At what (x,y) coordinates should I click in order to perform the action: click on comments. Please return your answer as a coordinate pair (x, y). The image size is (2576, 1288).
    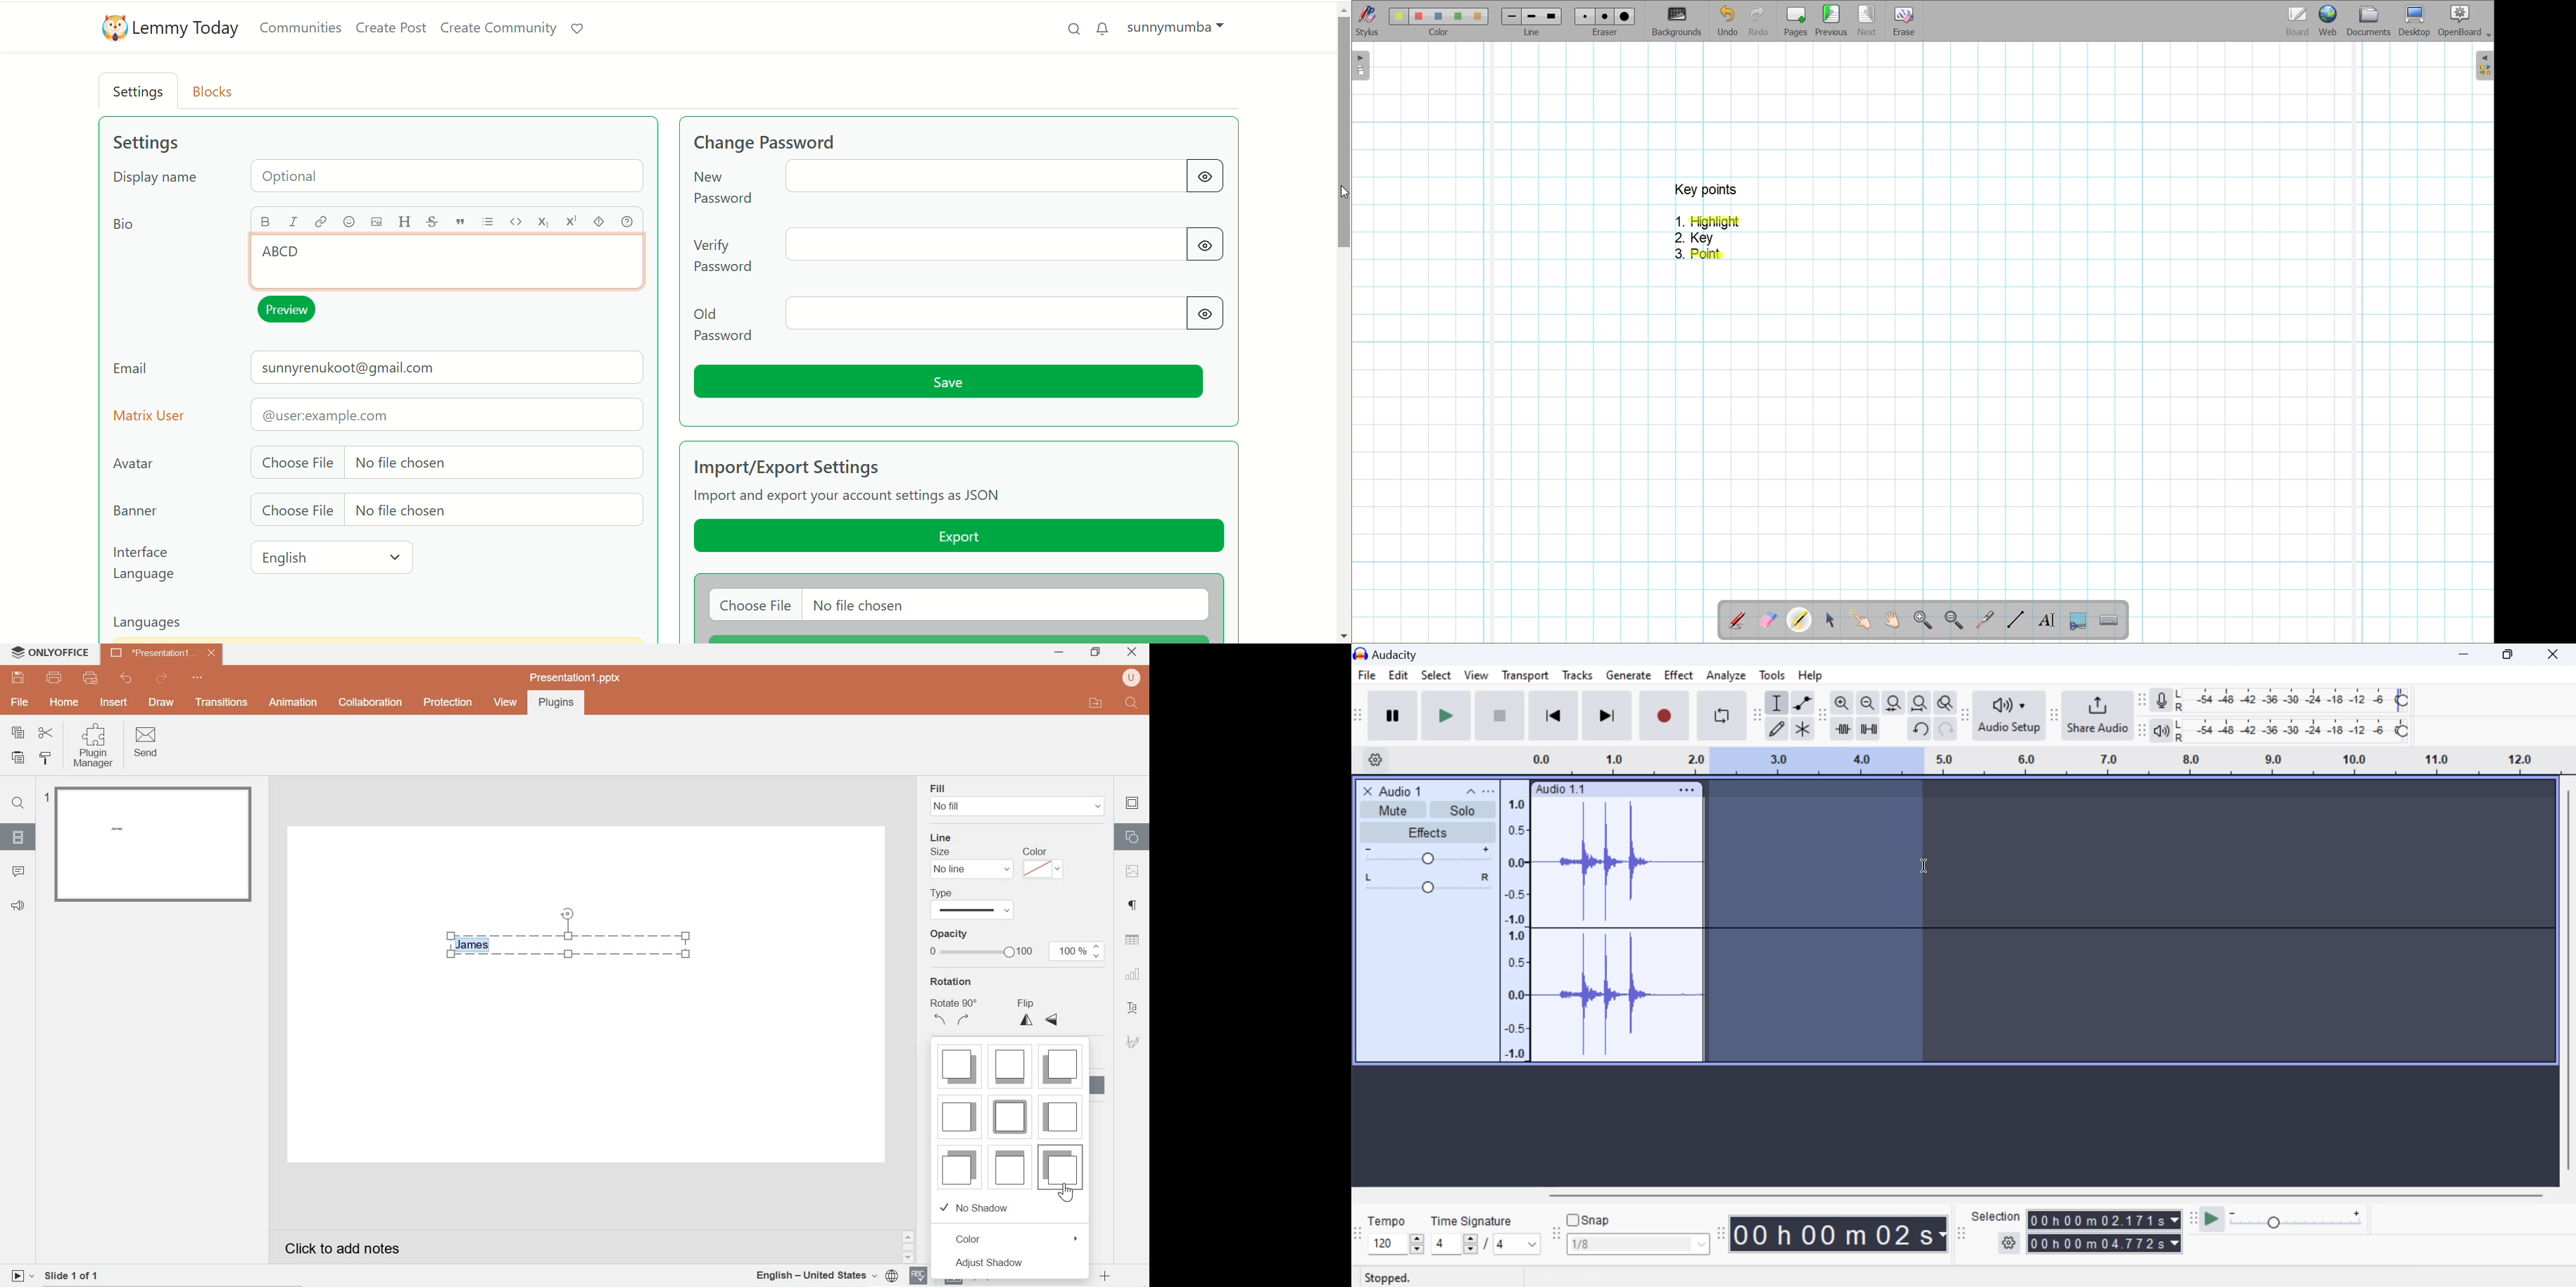
    Looking at the image, I should click on (20, 872).